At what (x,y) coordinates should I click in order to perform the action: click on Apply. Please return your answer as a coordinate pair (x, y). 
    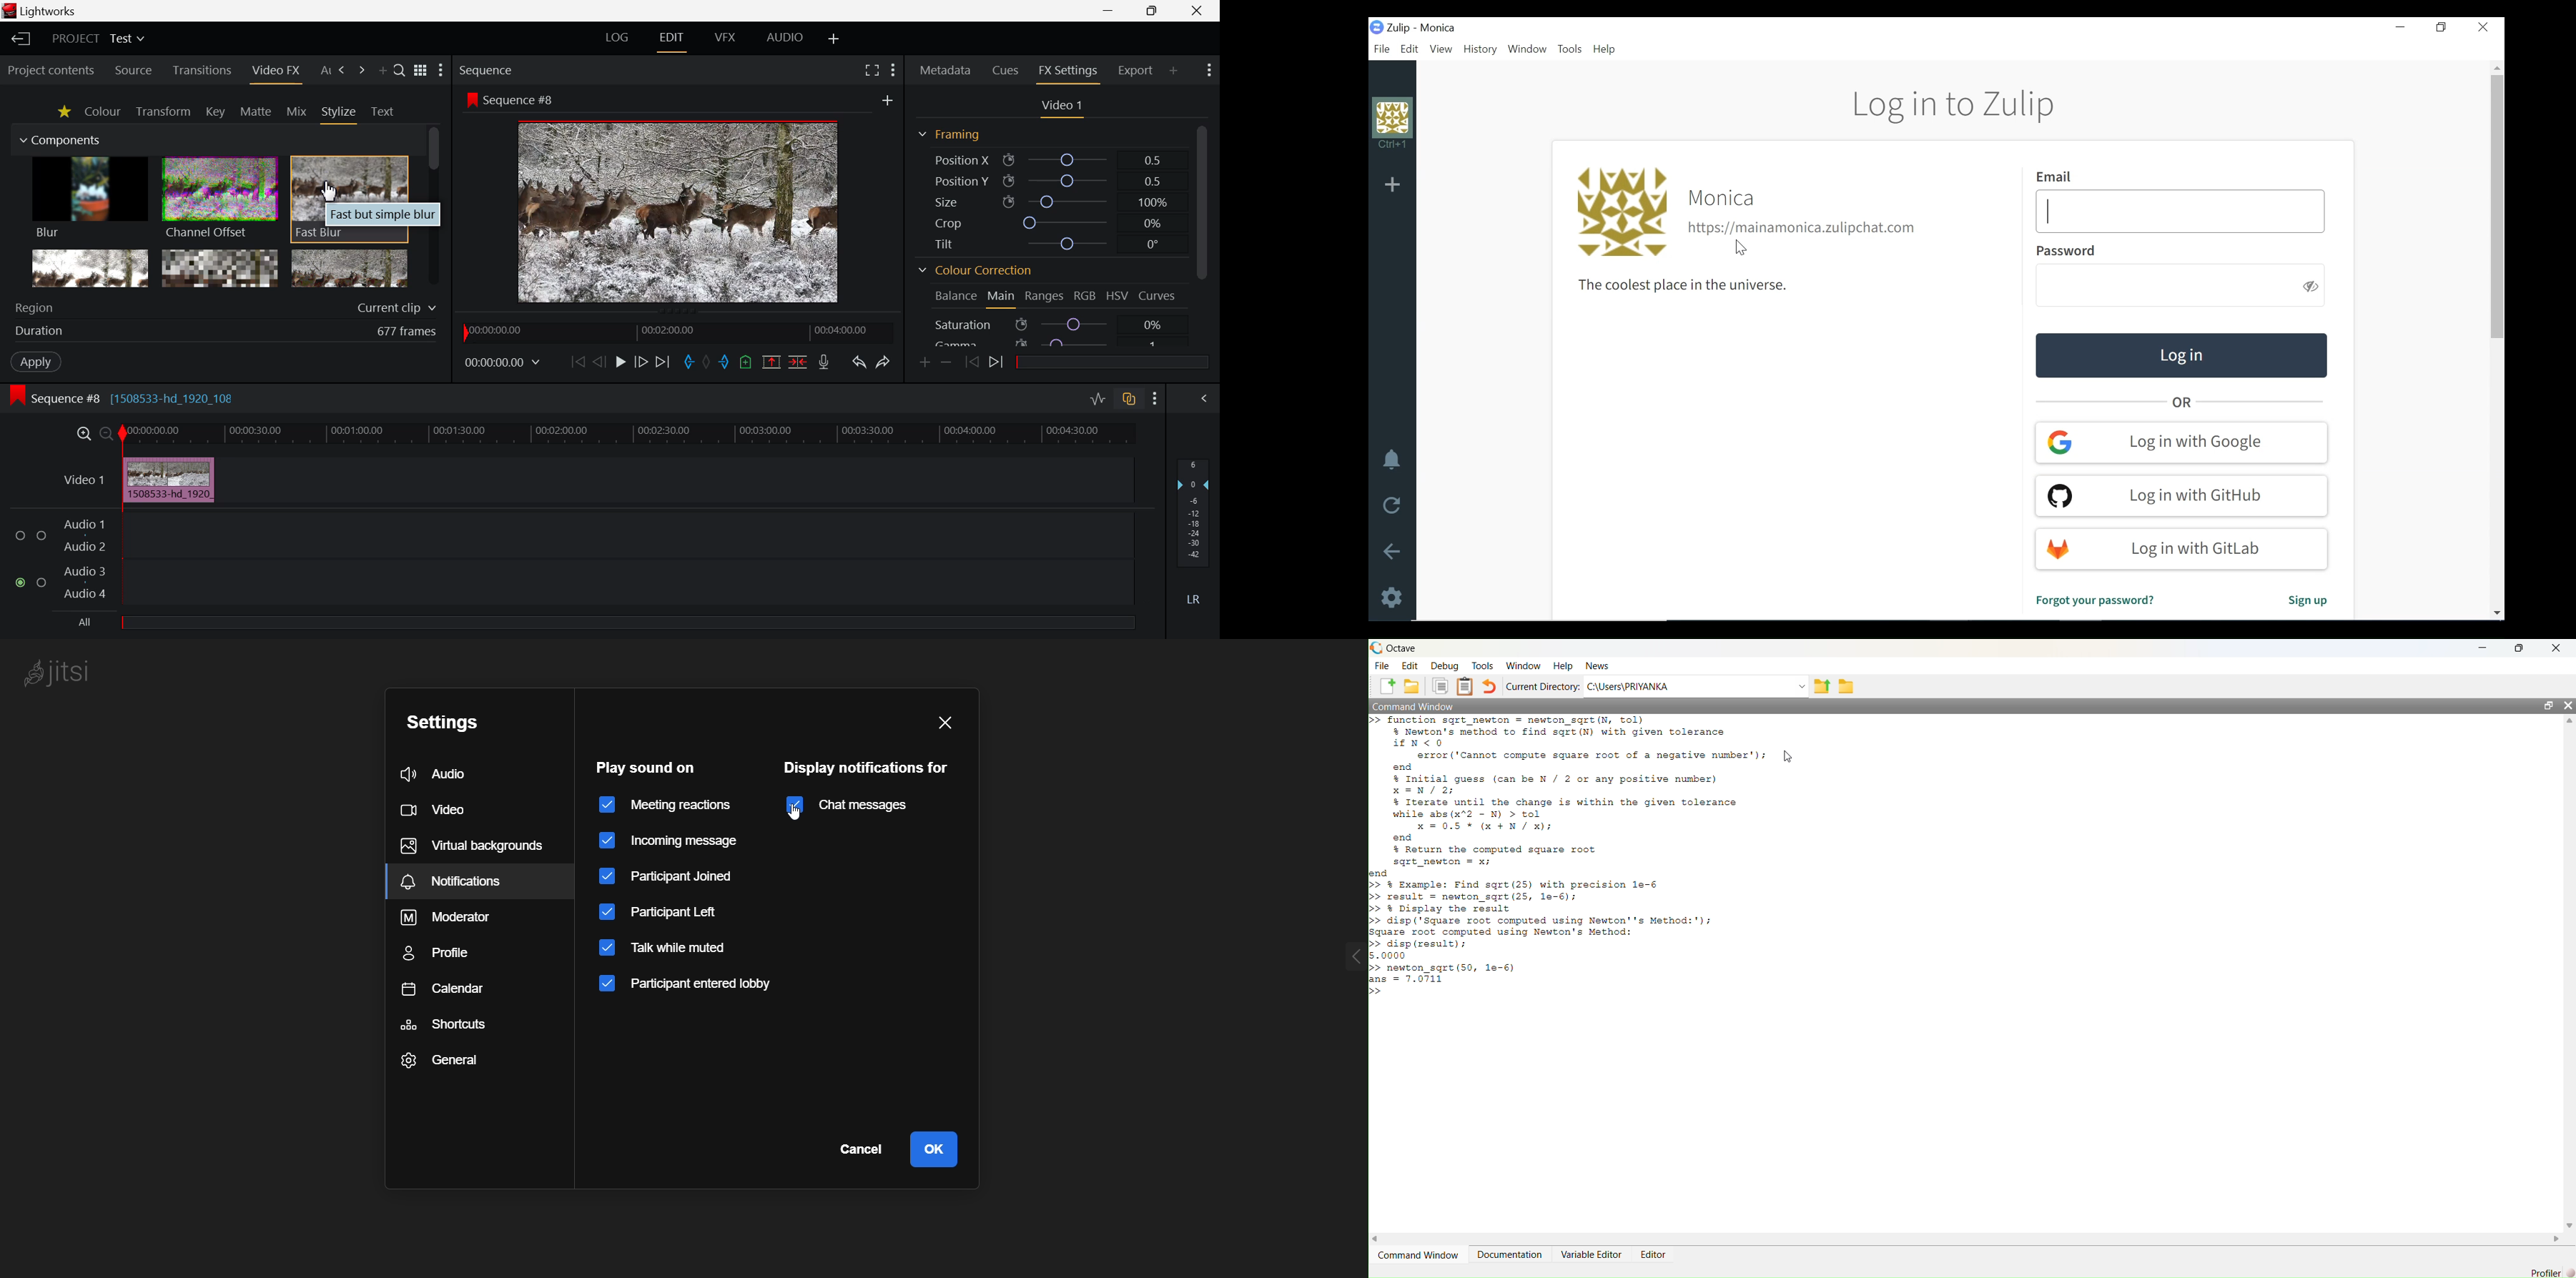
    Looking at the image, I should click on (37, 360).